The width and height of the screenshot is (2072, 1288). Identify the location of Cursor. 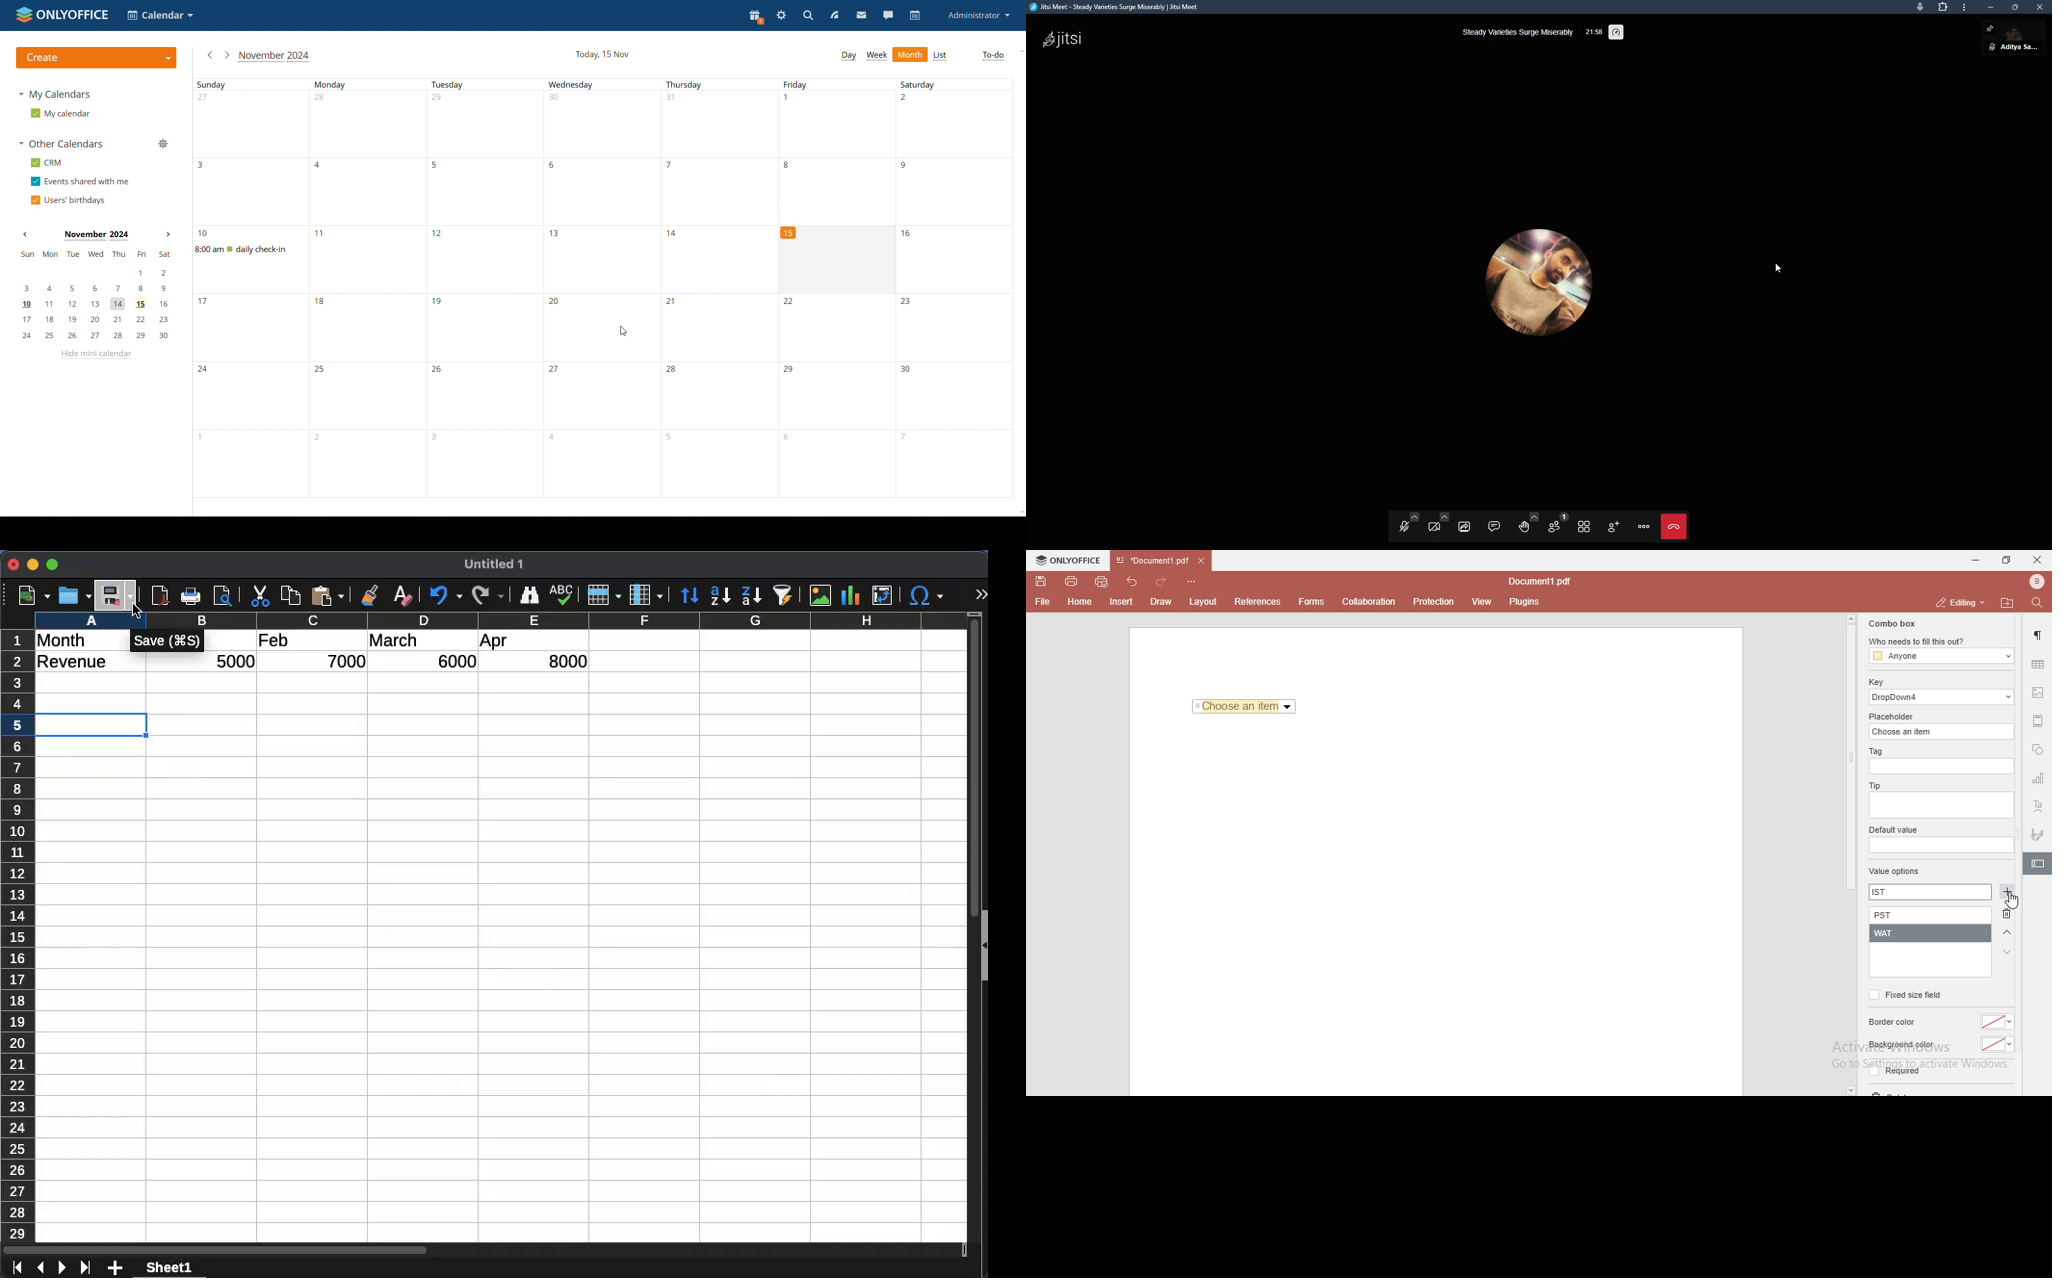
(136, 613).